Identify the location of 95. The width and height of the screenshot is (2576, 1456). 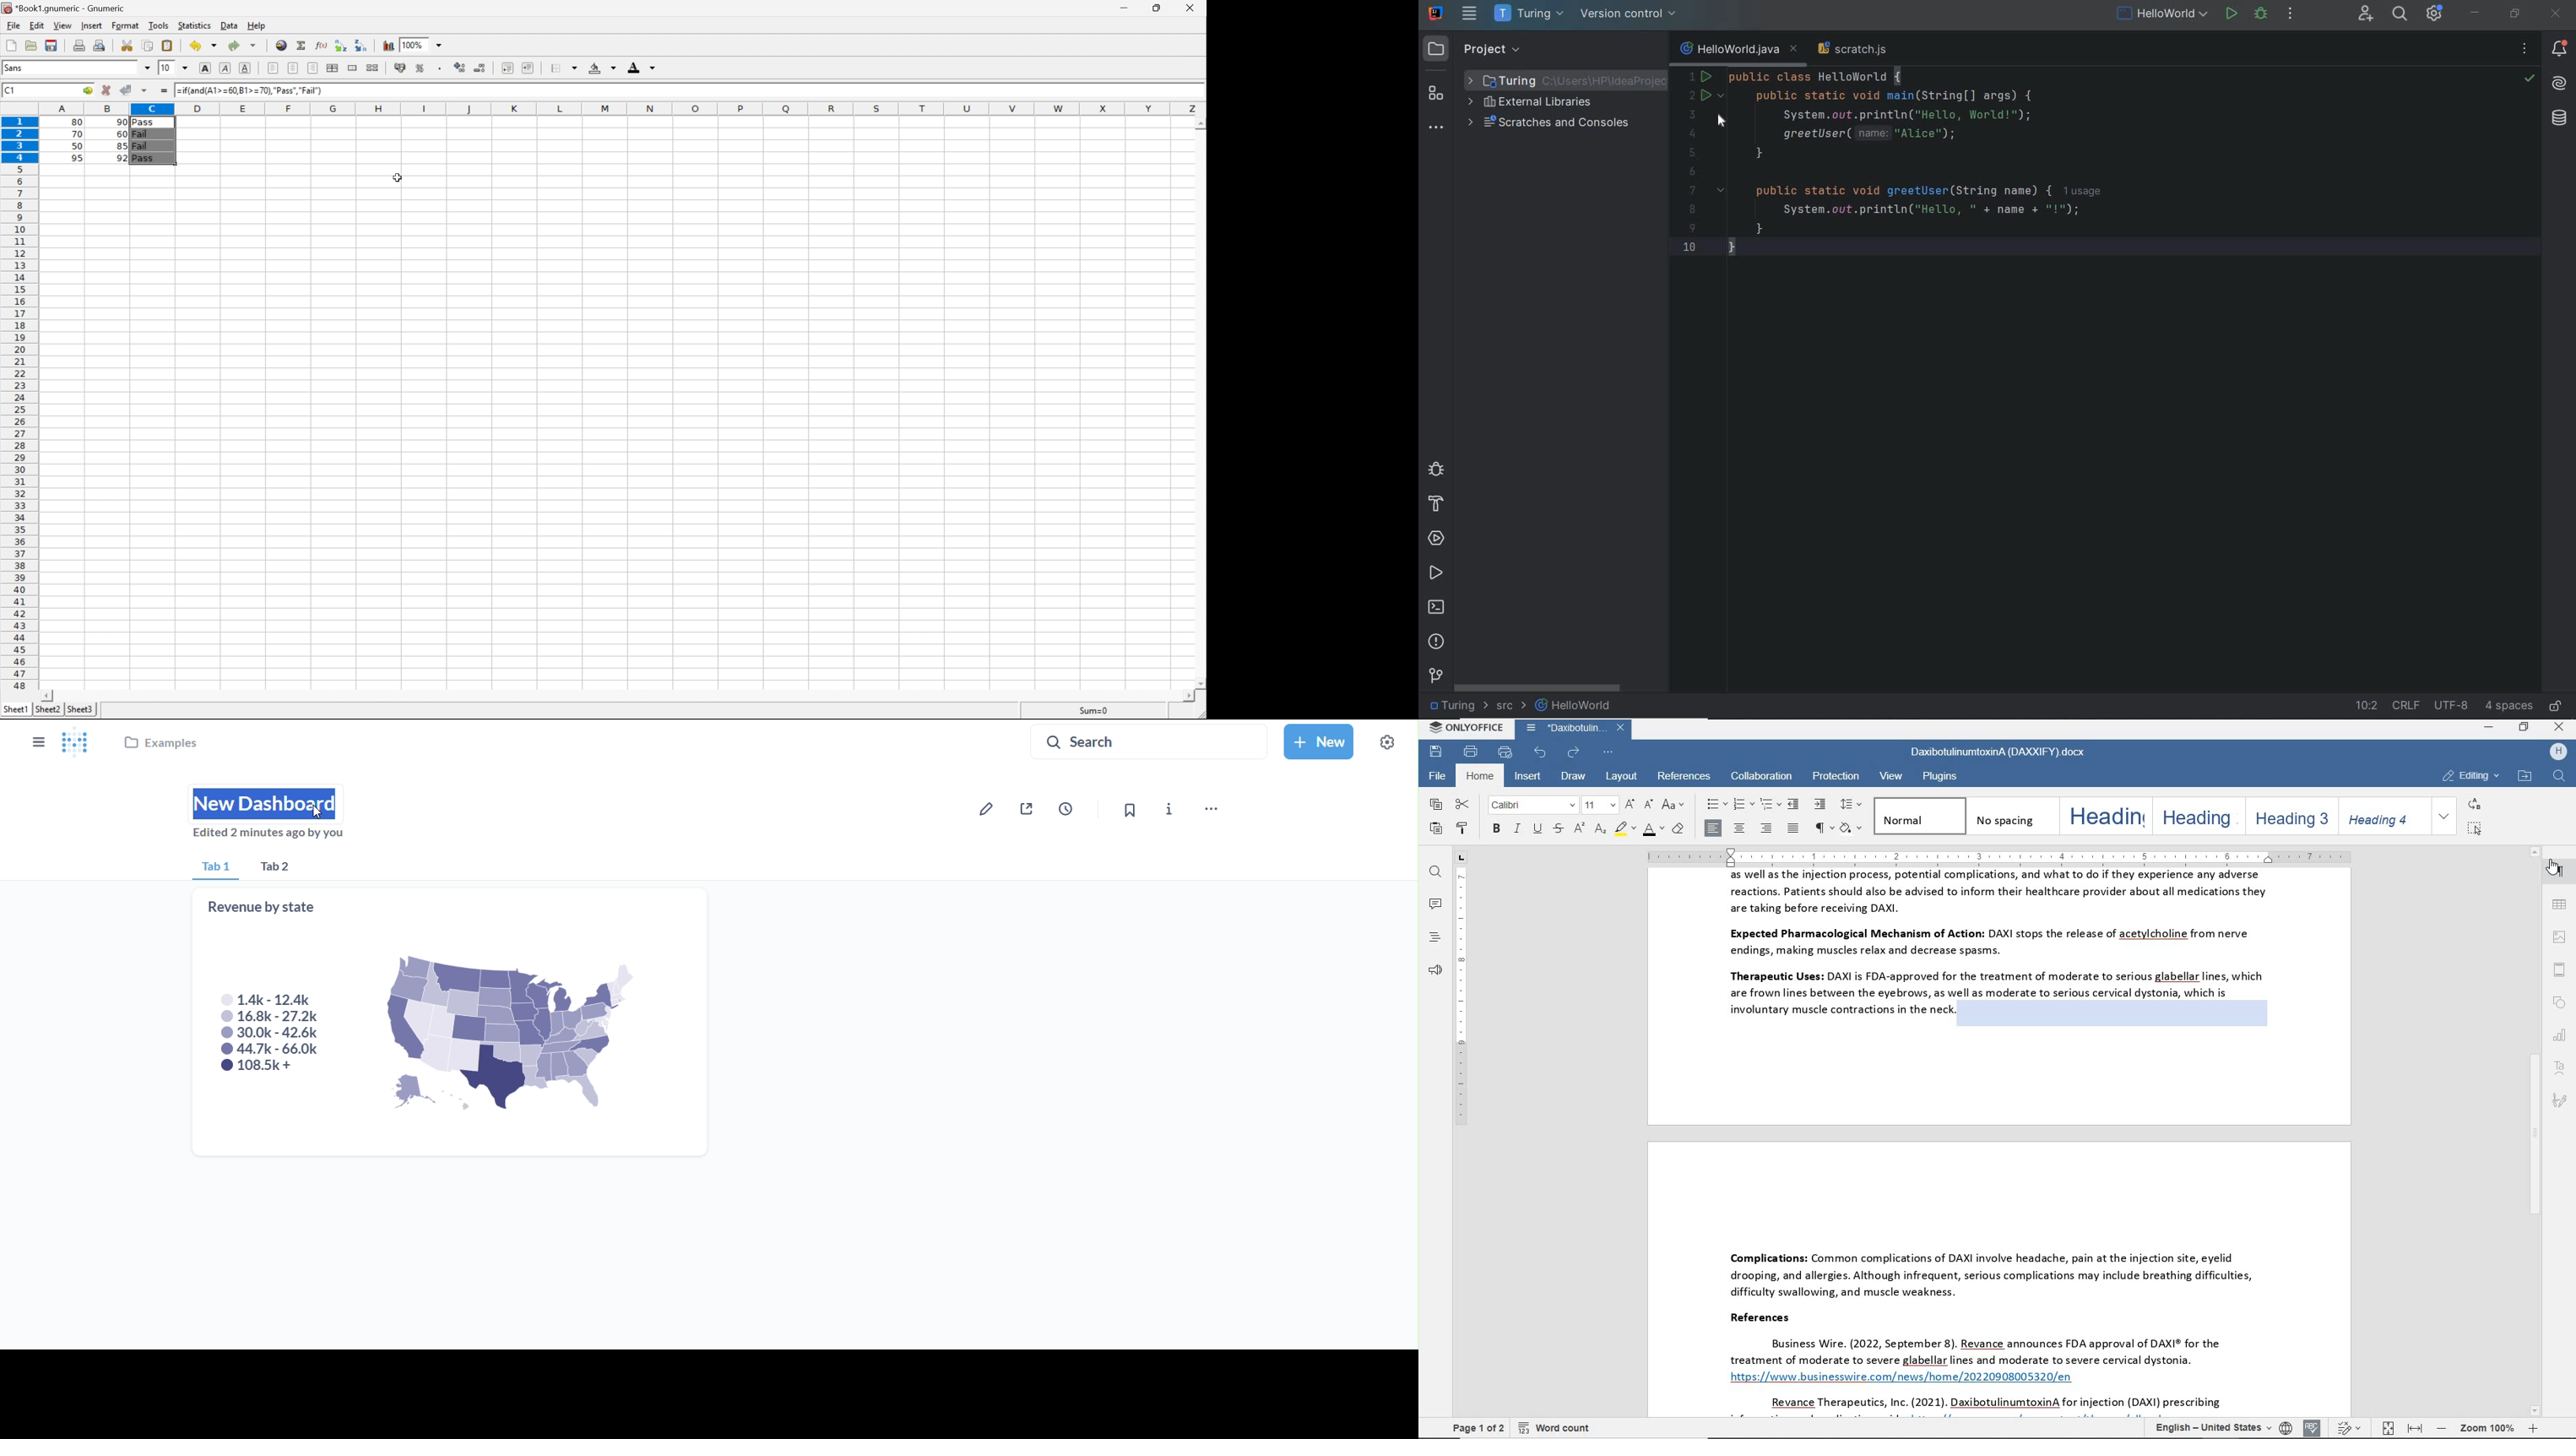
(76, 158).